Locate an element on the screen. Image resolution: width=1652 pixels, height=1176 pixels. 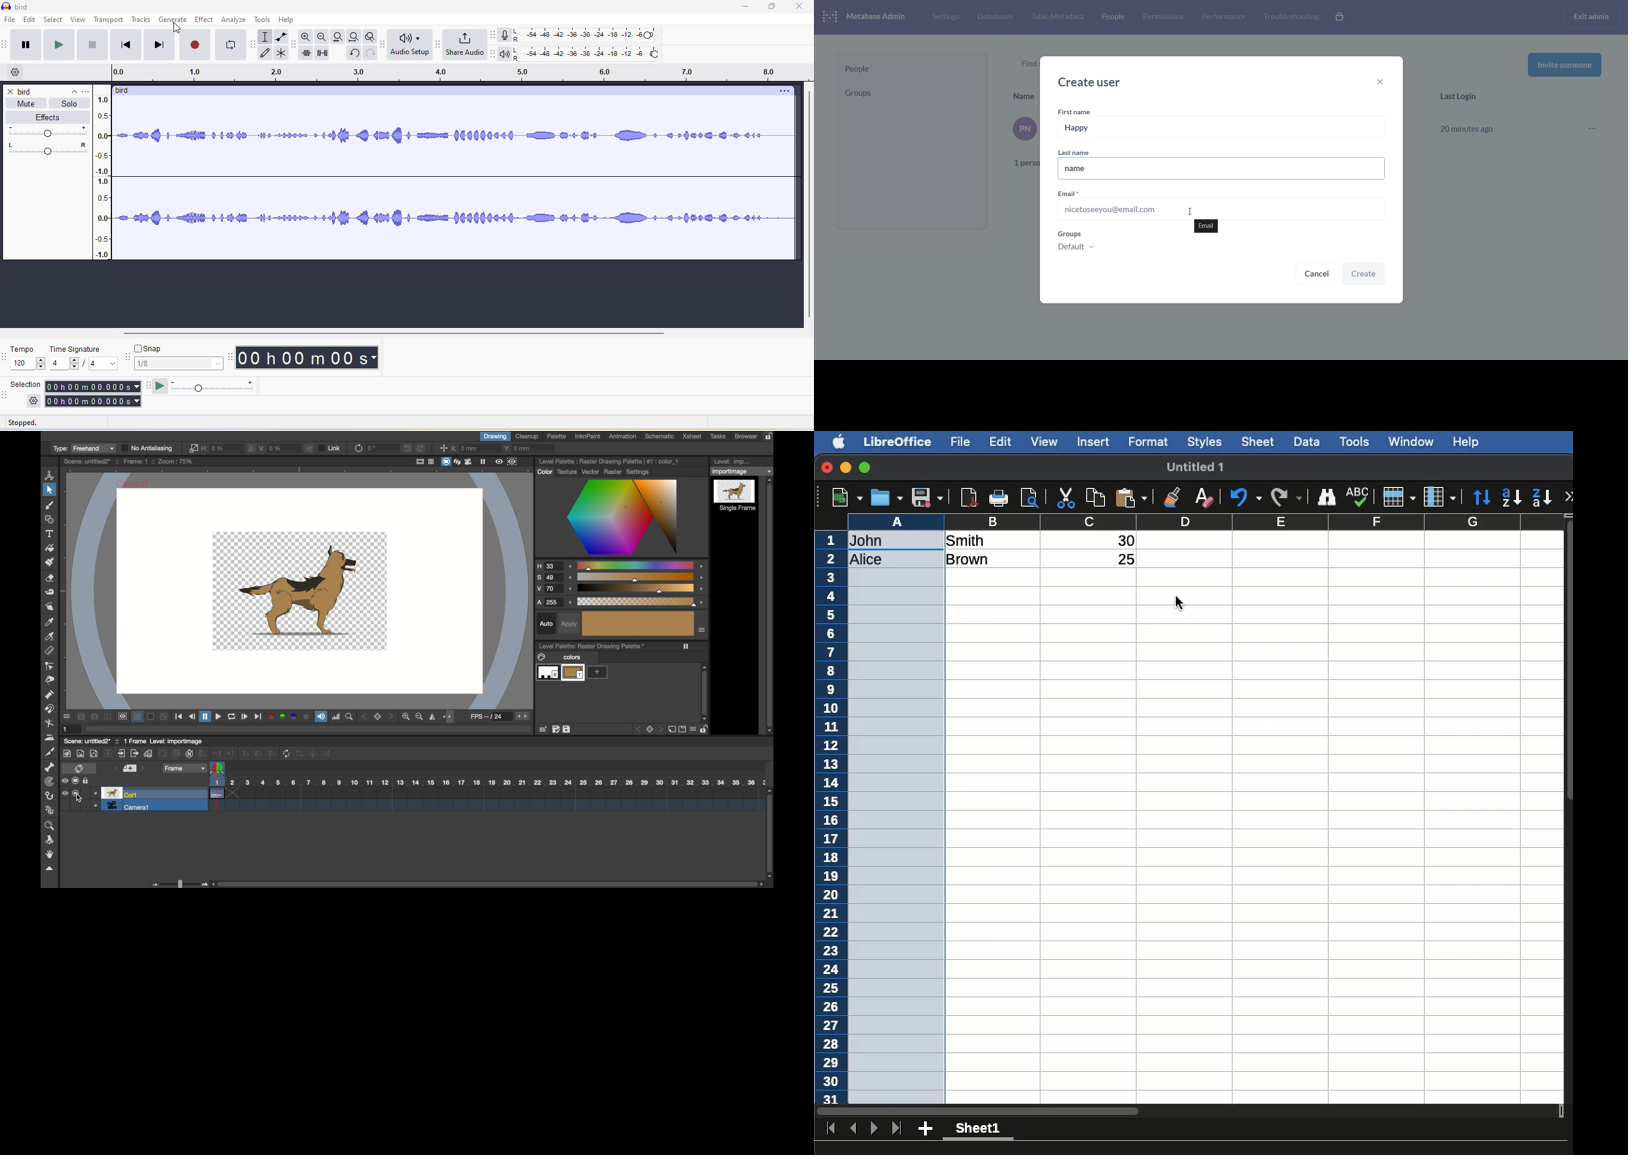
record is located at coordinates (193, 46).